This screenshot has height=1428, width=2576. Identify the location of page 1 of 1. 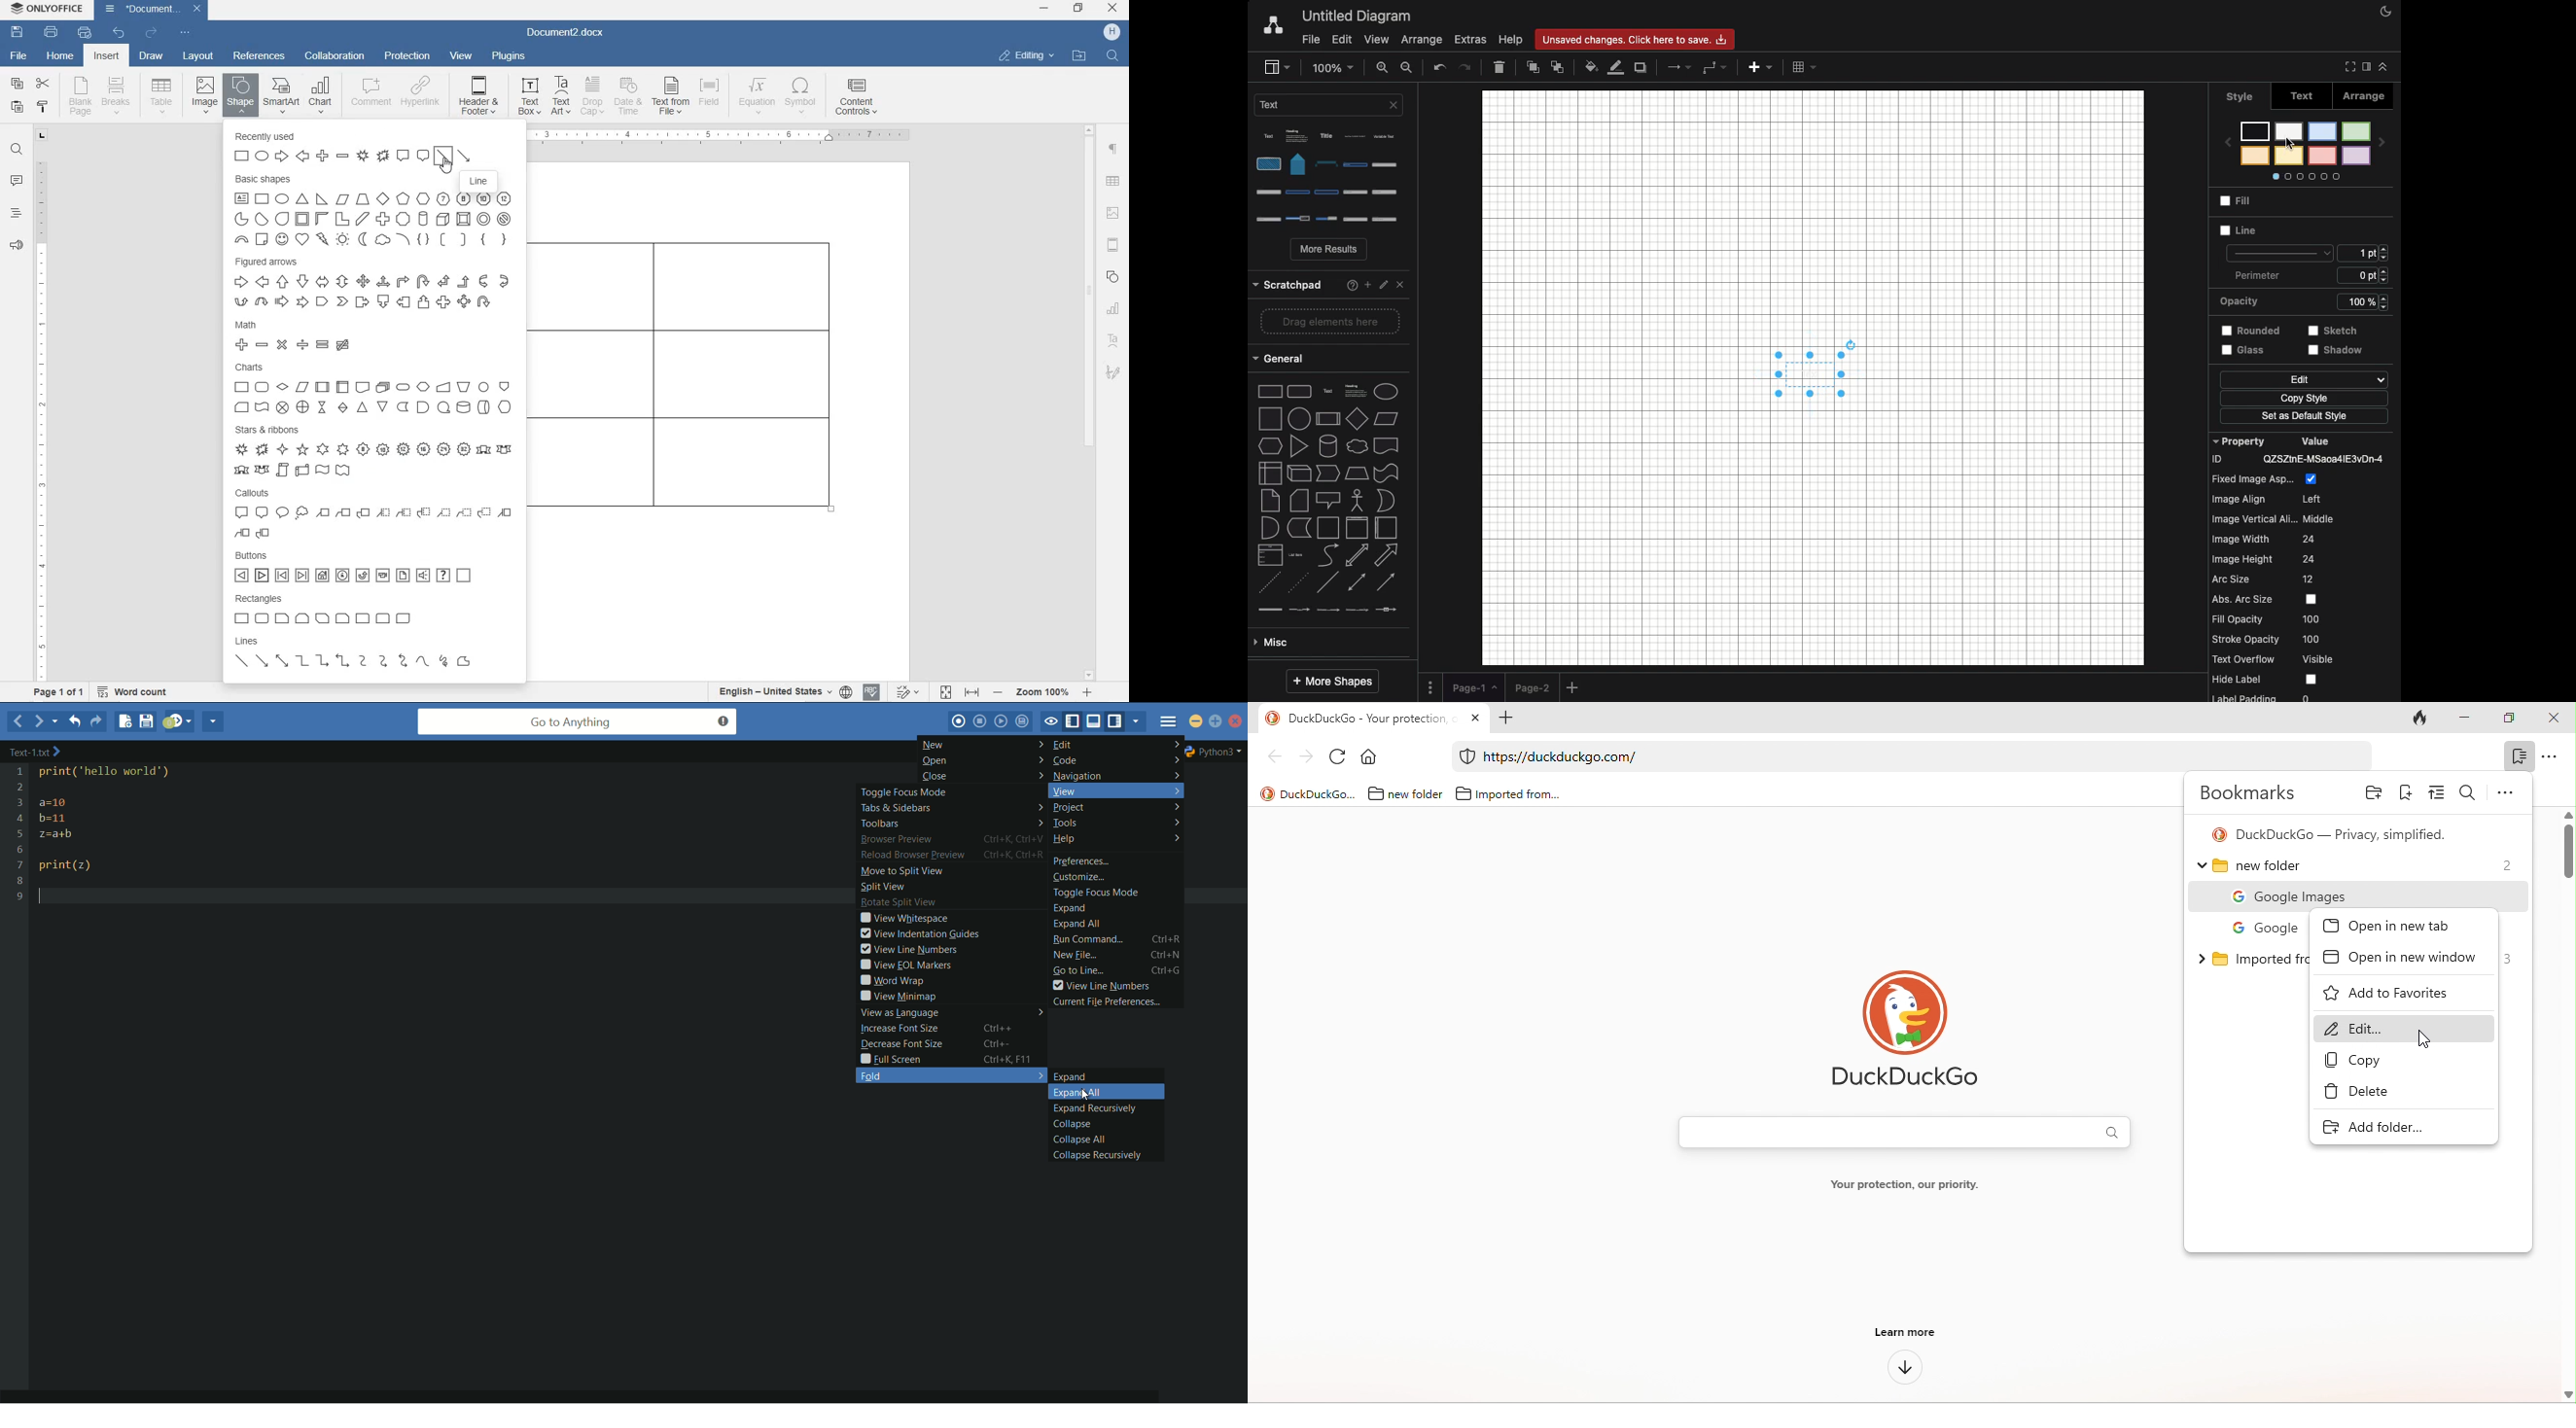
(56, 692).